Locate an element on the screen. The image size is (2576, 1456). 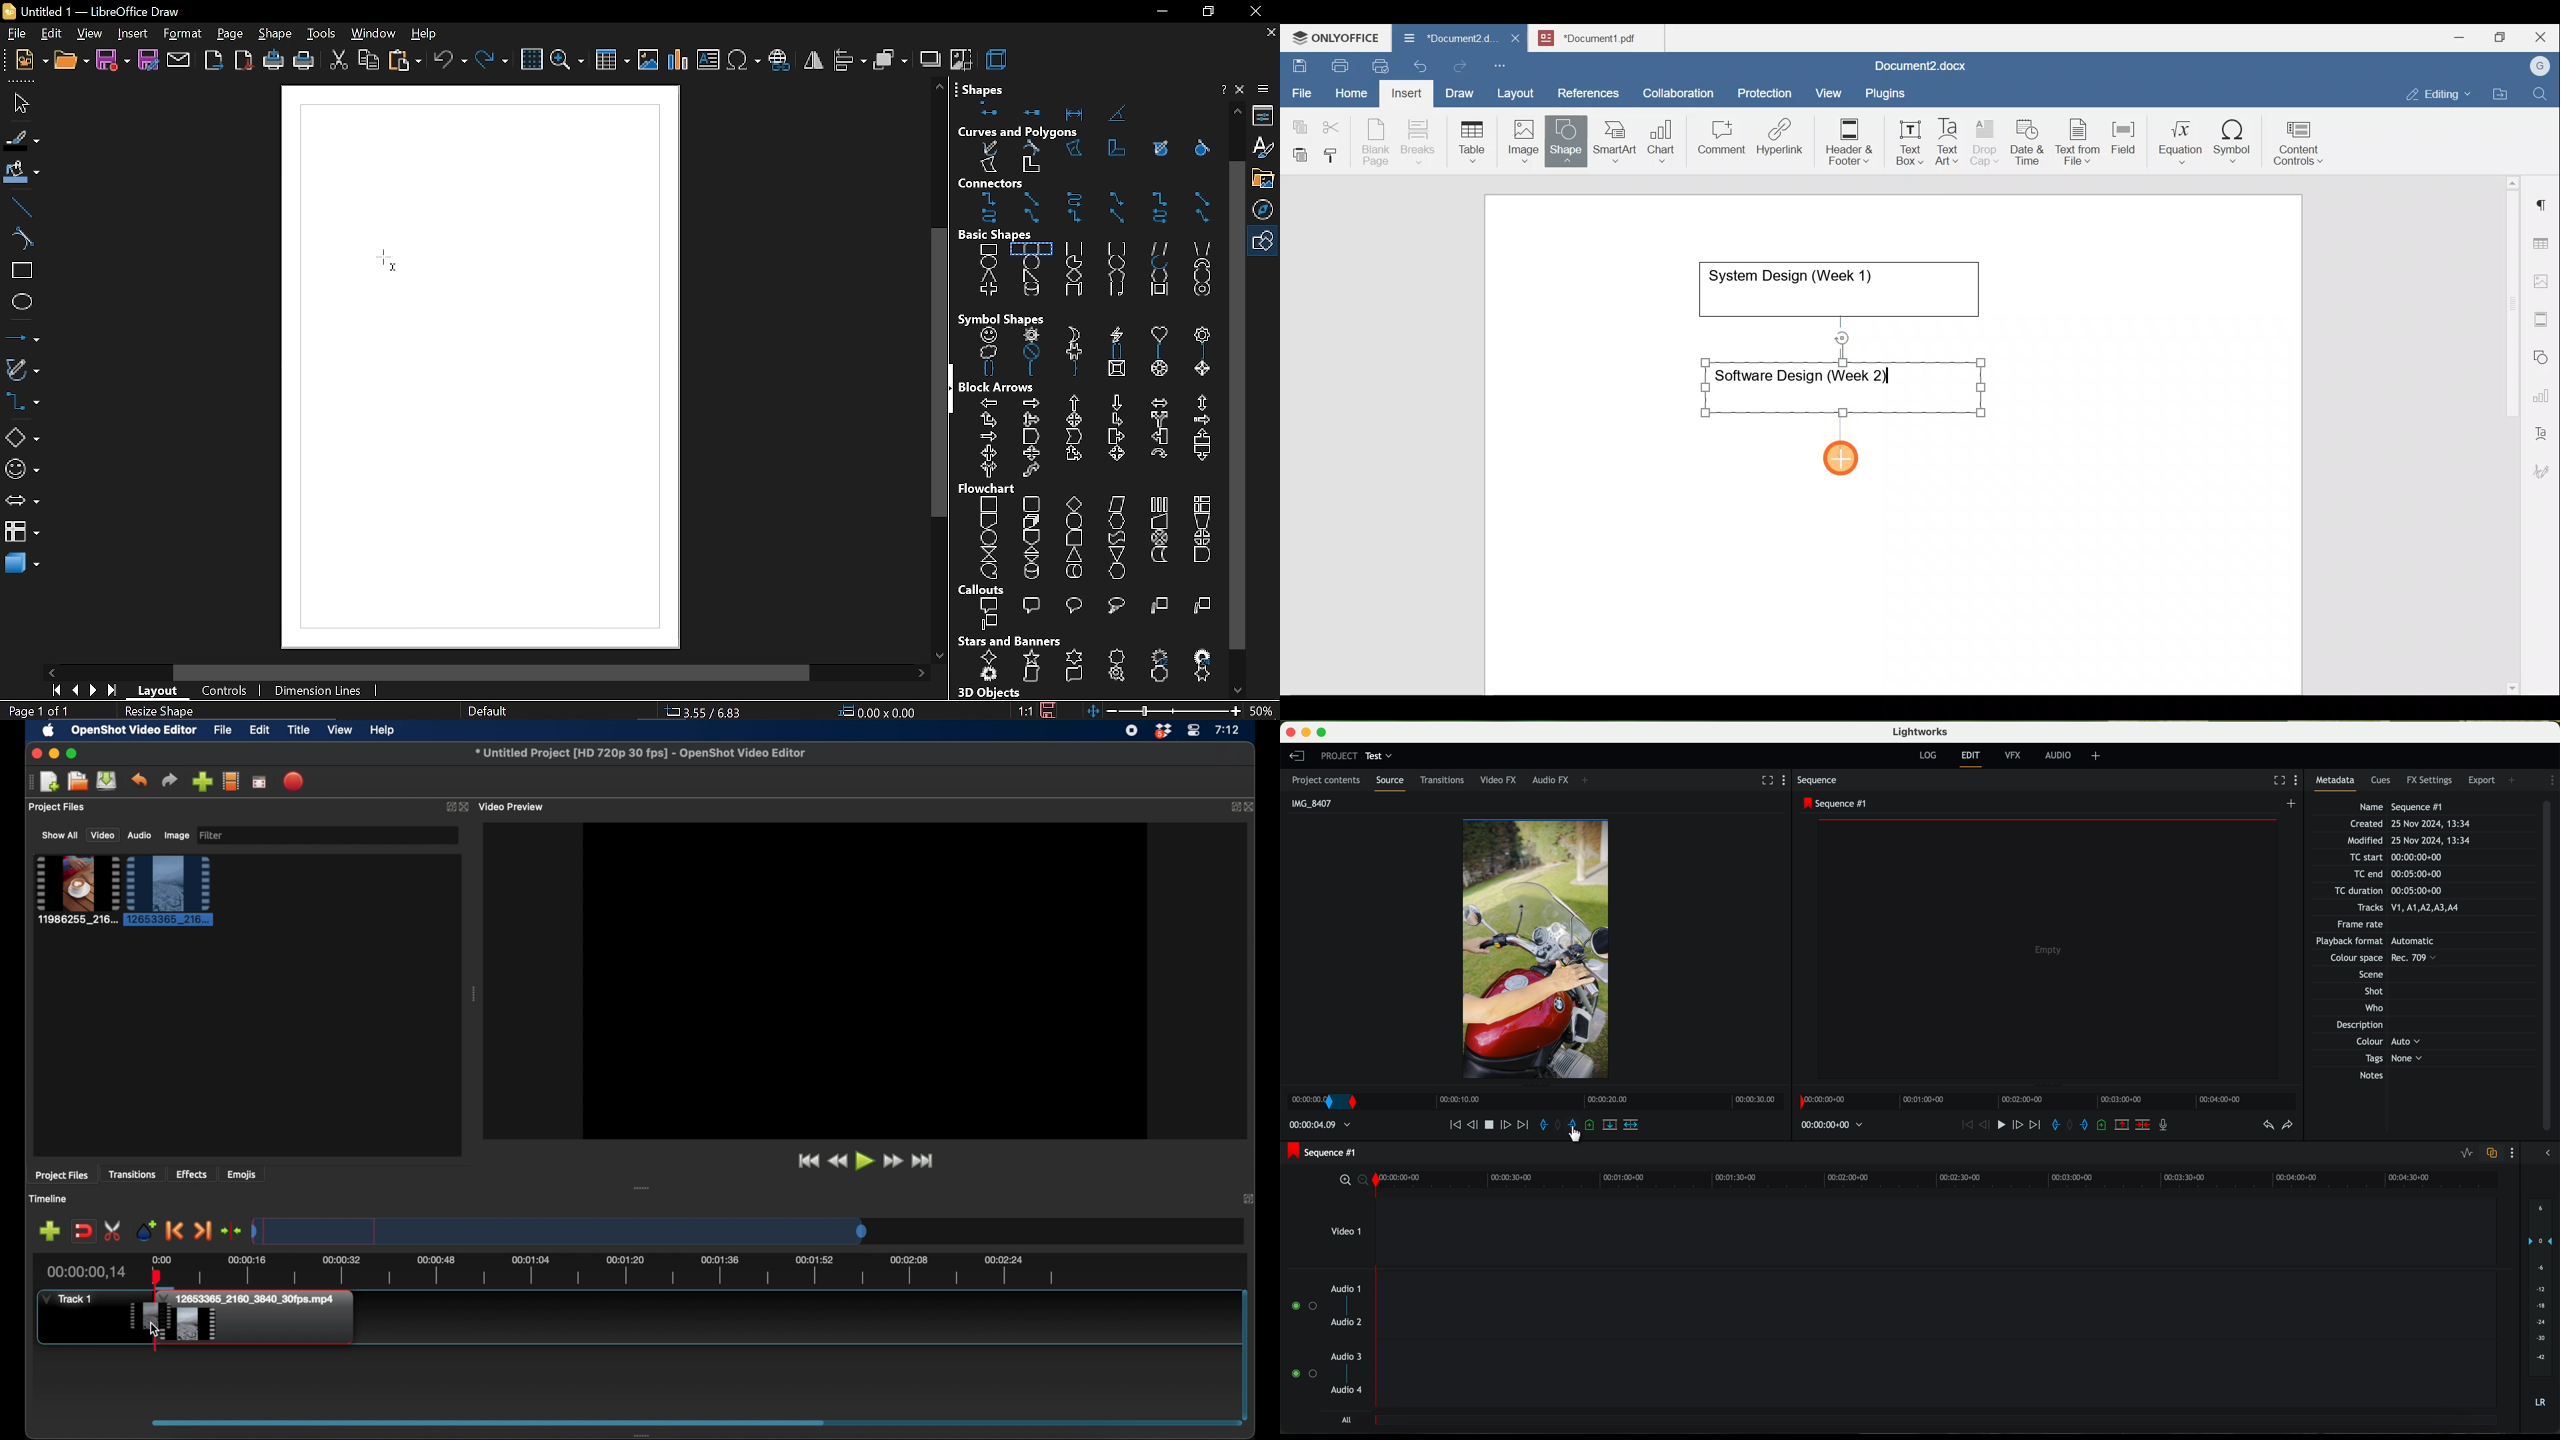
save is located at coordinates (1048, 708).